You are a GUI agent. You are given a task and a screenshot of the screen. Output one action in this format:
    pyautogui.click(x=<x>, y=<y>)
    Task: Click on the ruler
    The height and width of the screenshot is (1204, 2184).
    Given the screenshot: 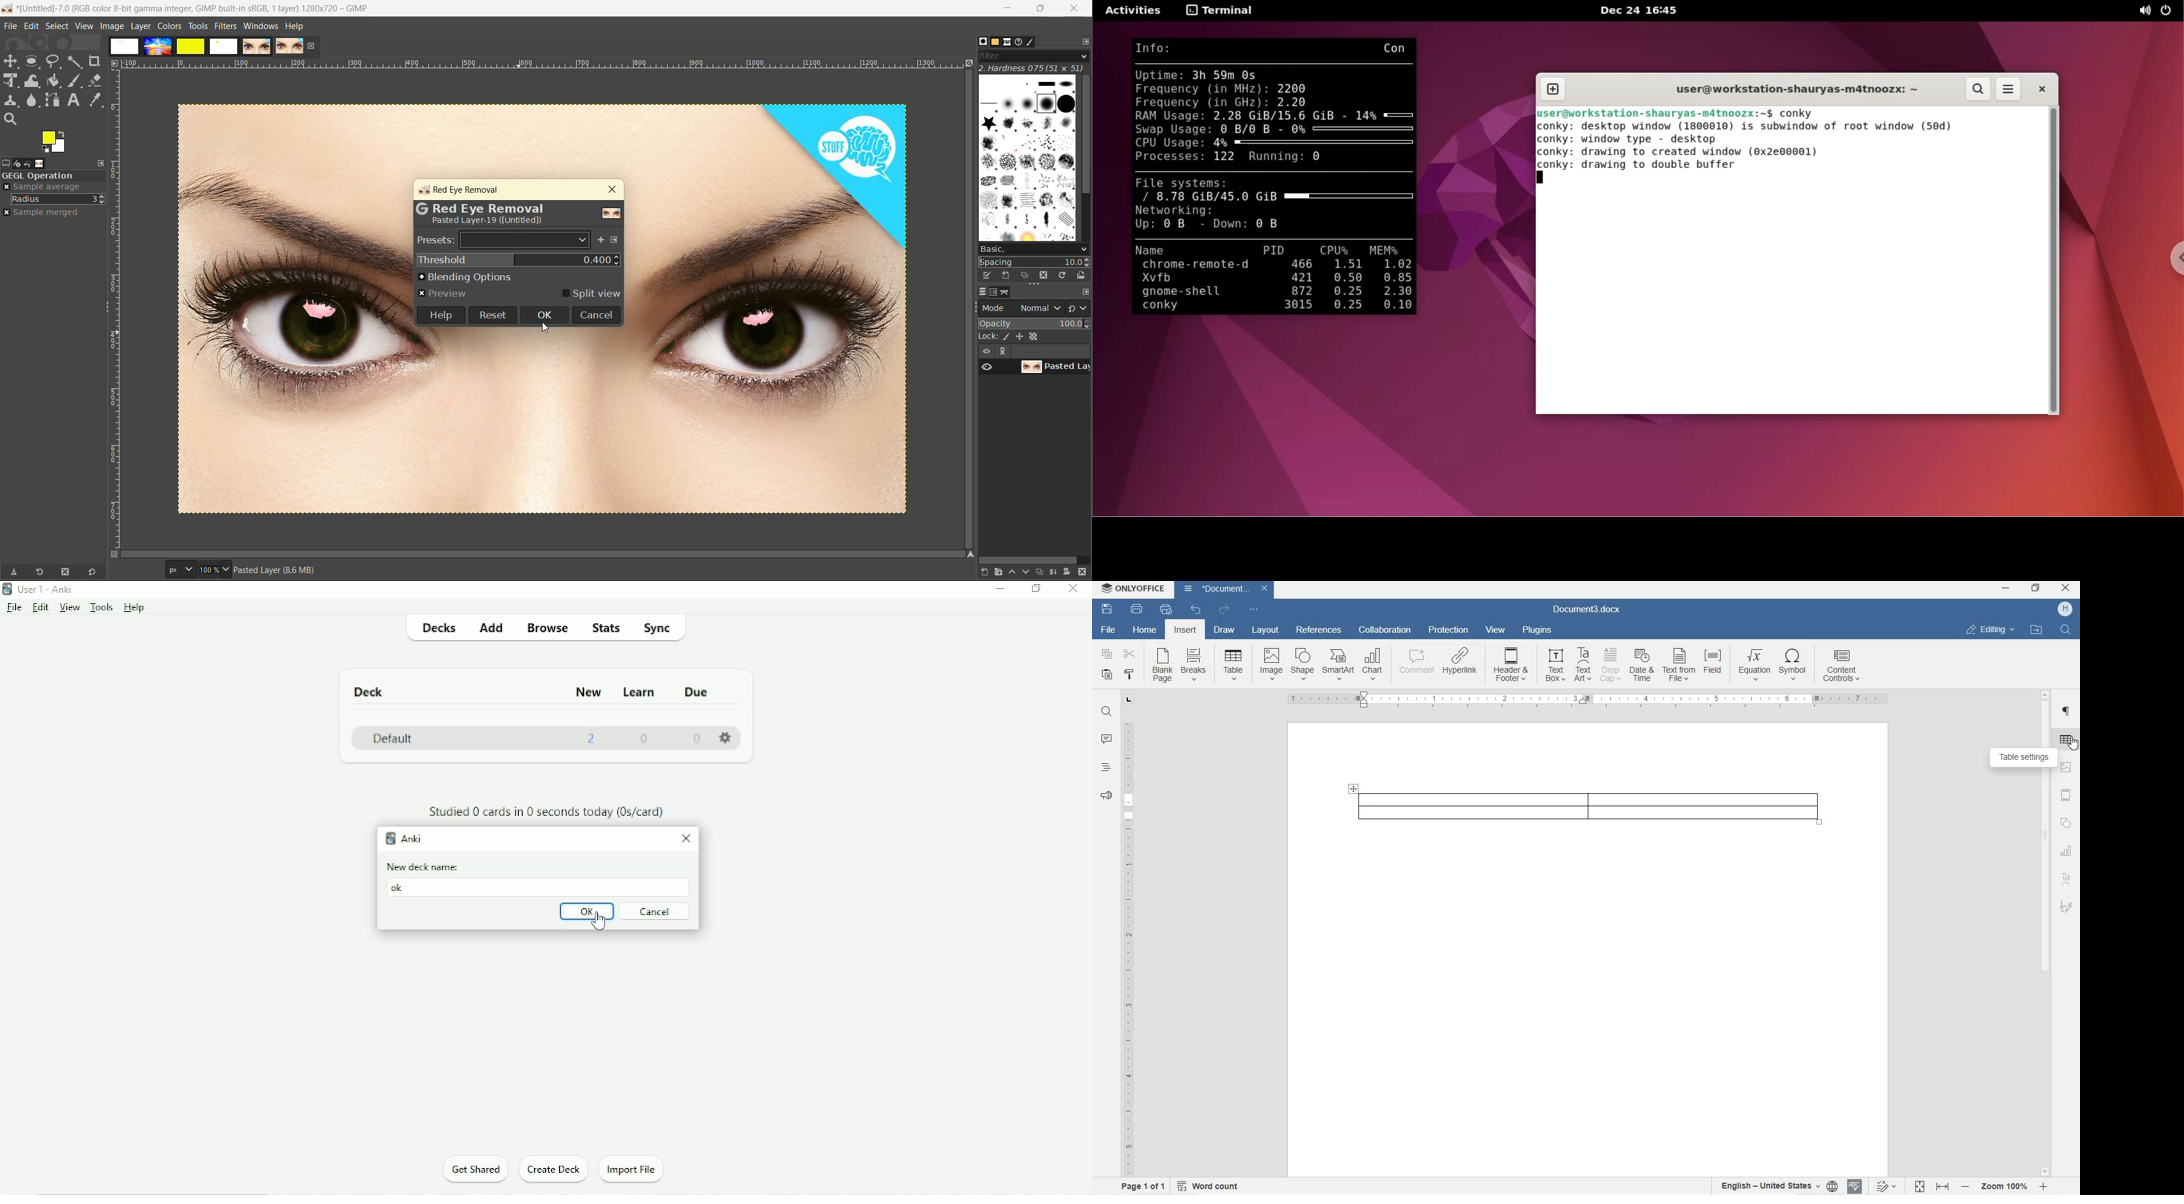 What is the action you would take?
    pyautogui.click(x=537, y=63)
    